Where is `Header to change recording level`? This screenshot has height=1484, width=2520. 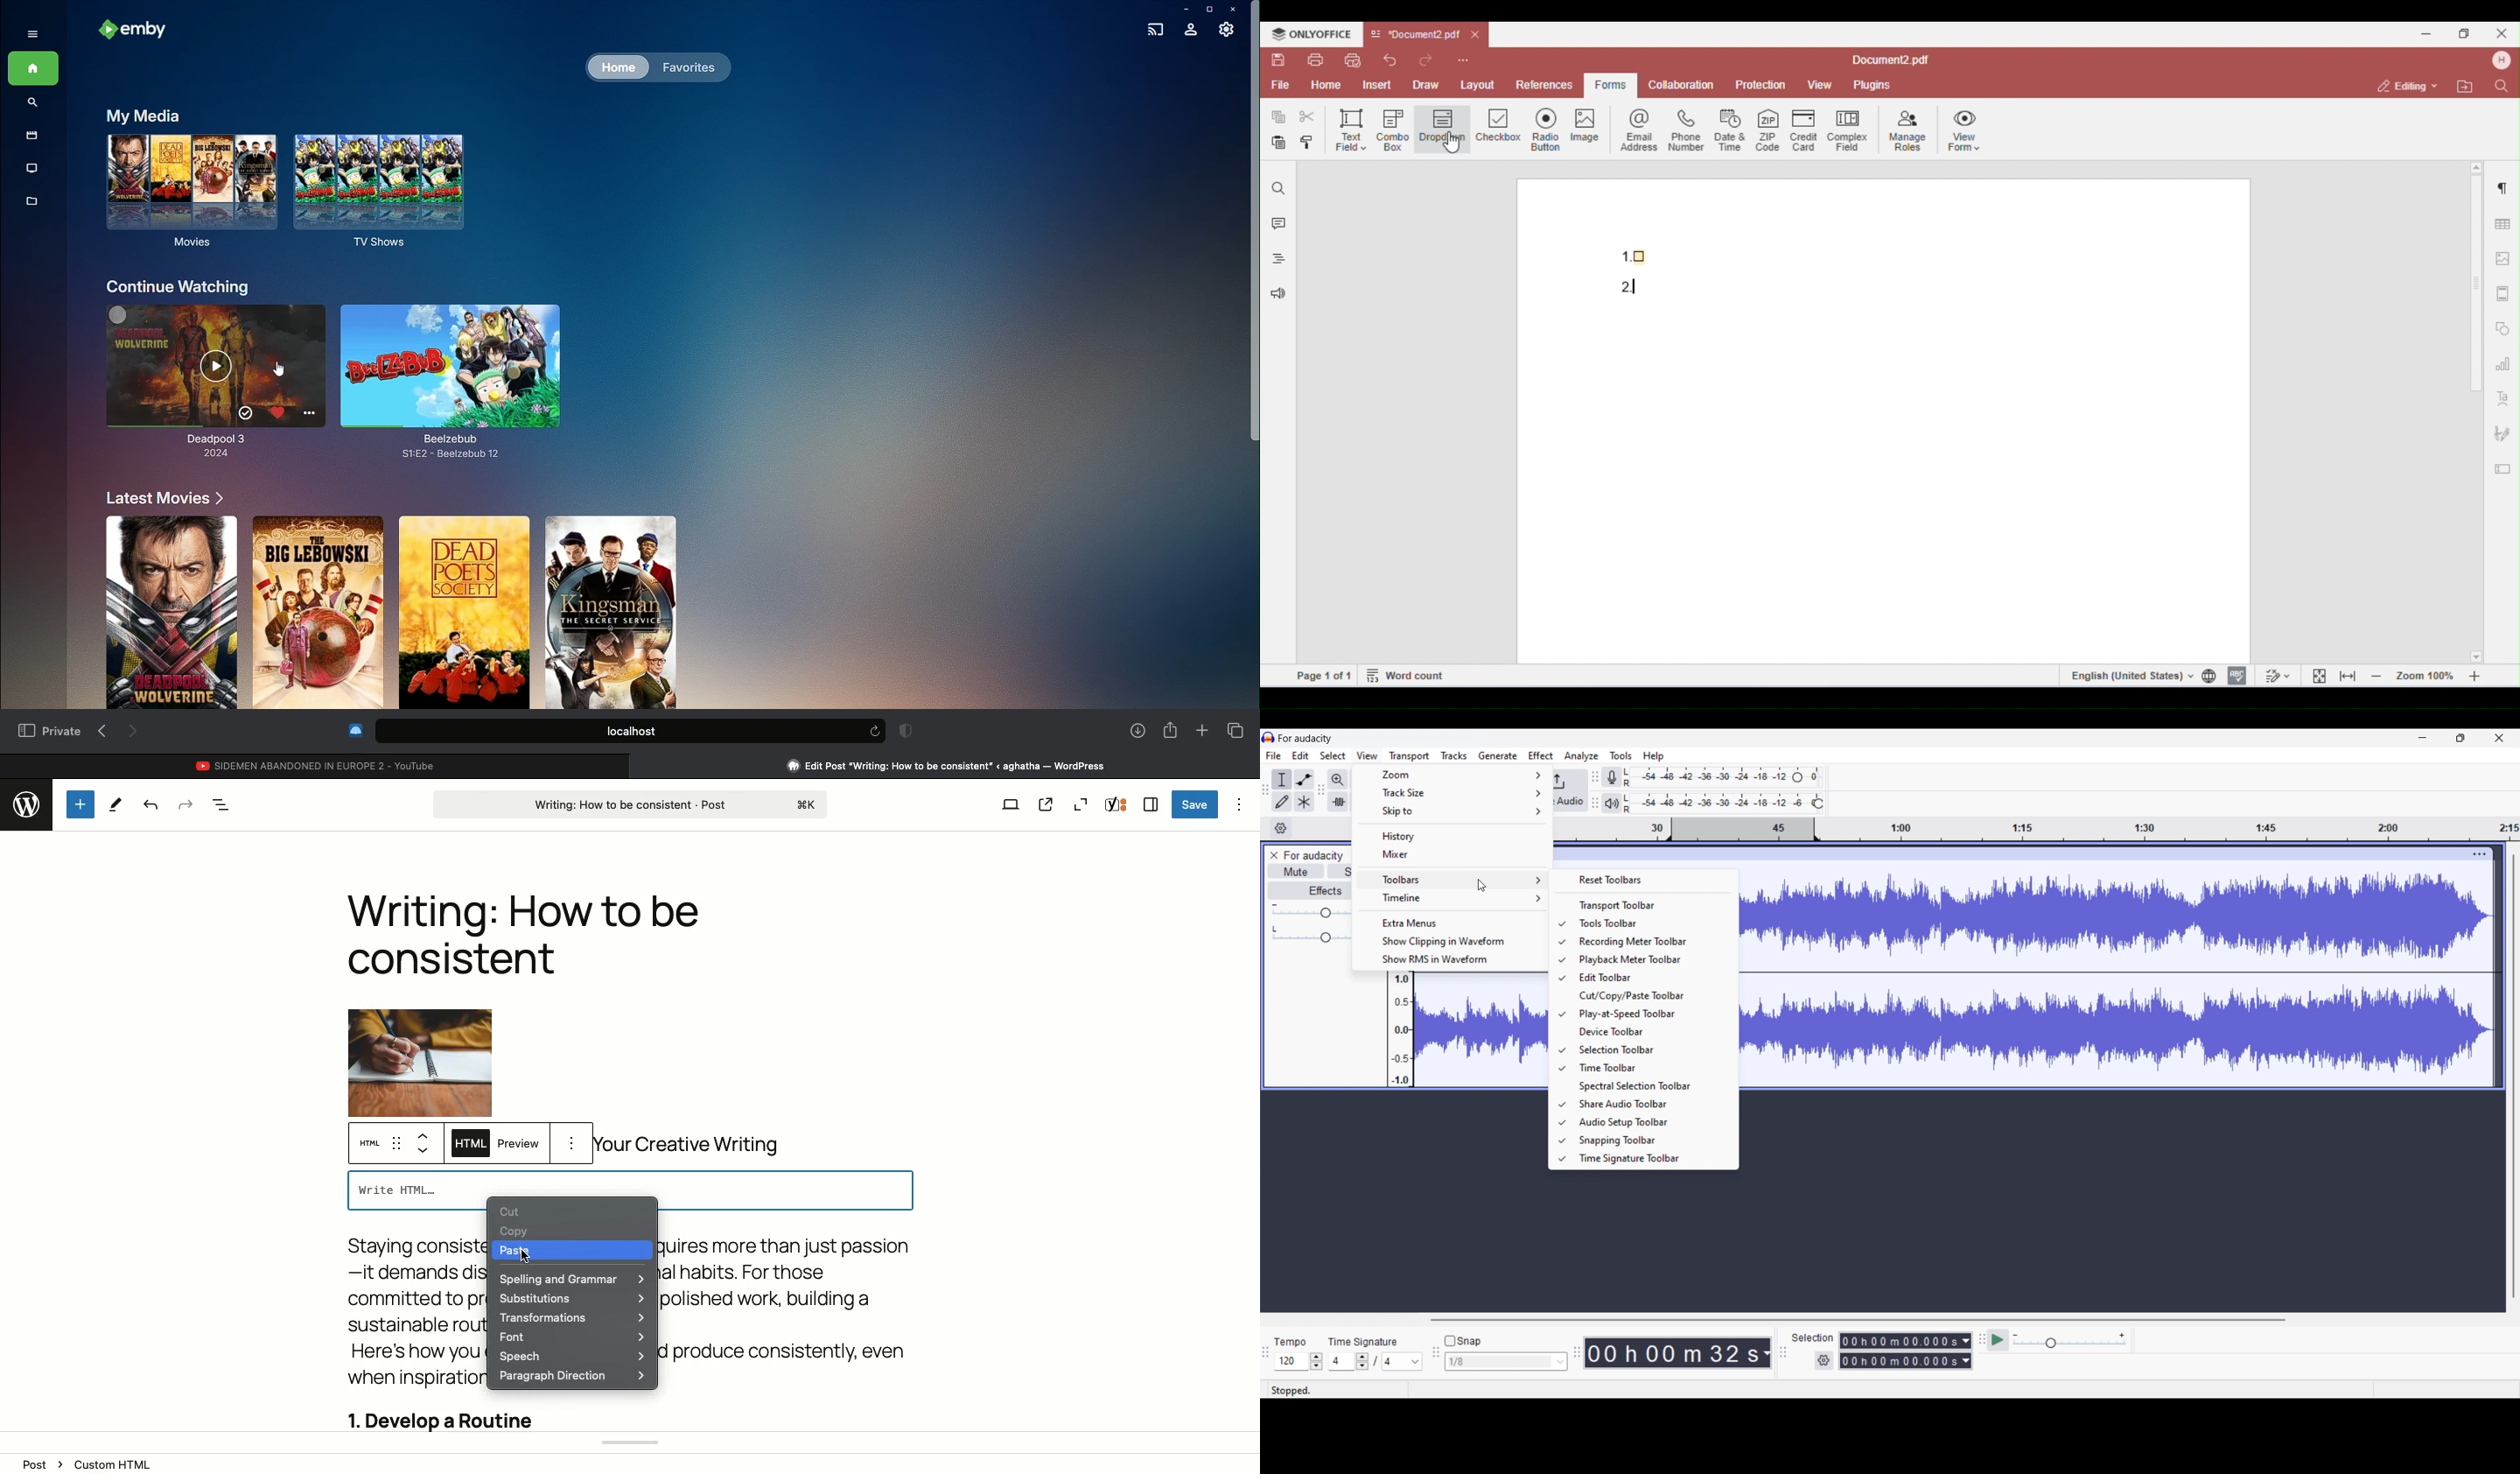
Header to change recording level is located at coordinates (1797, 777).